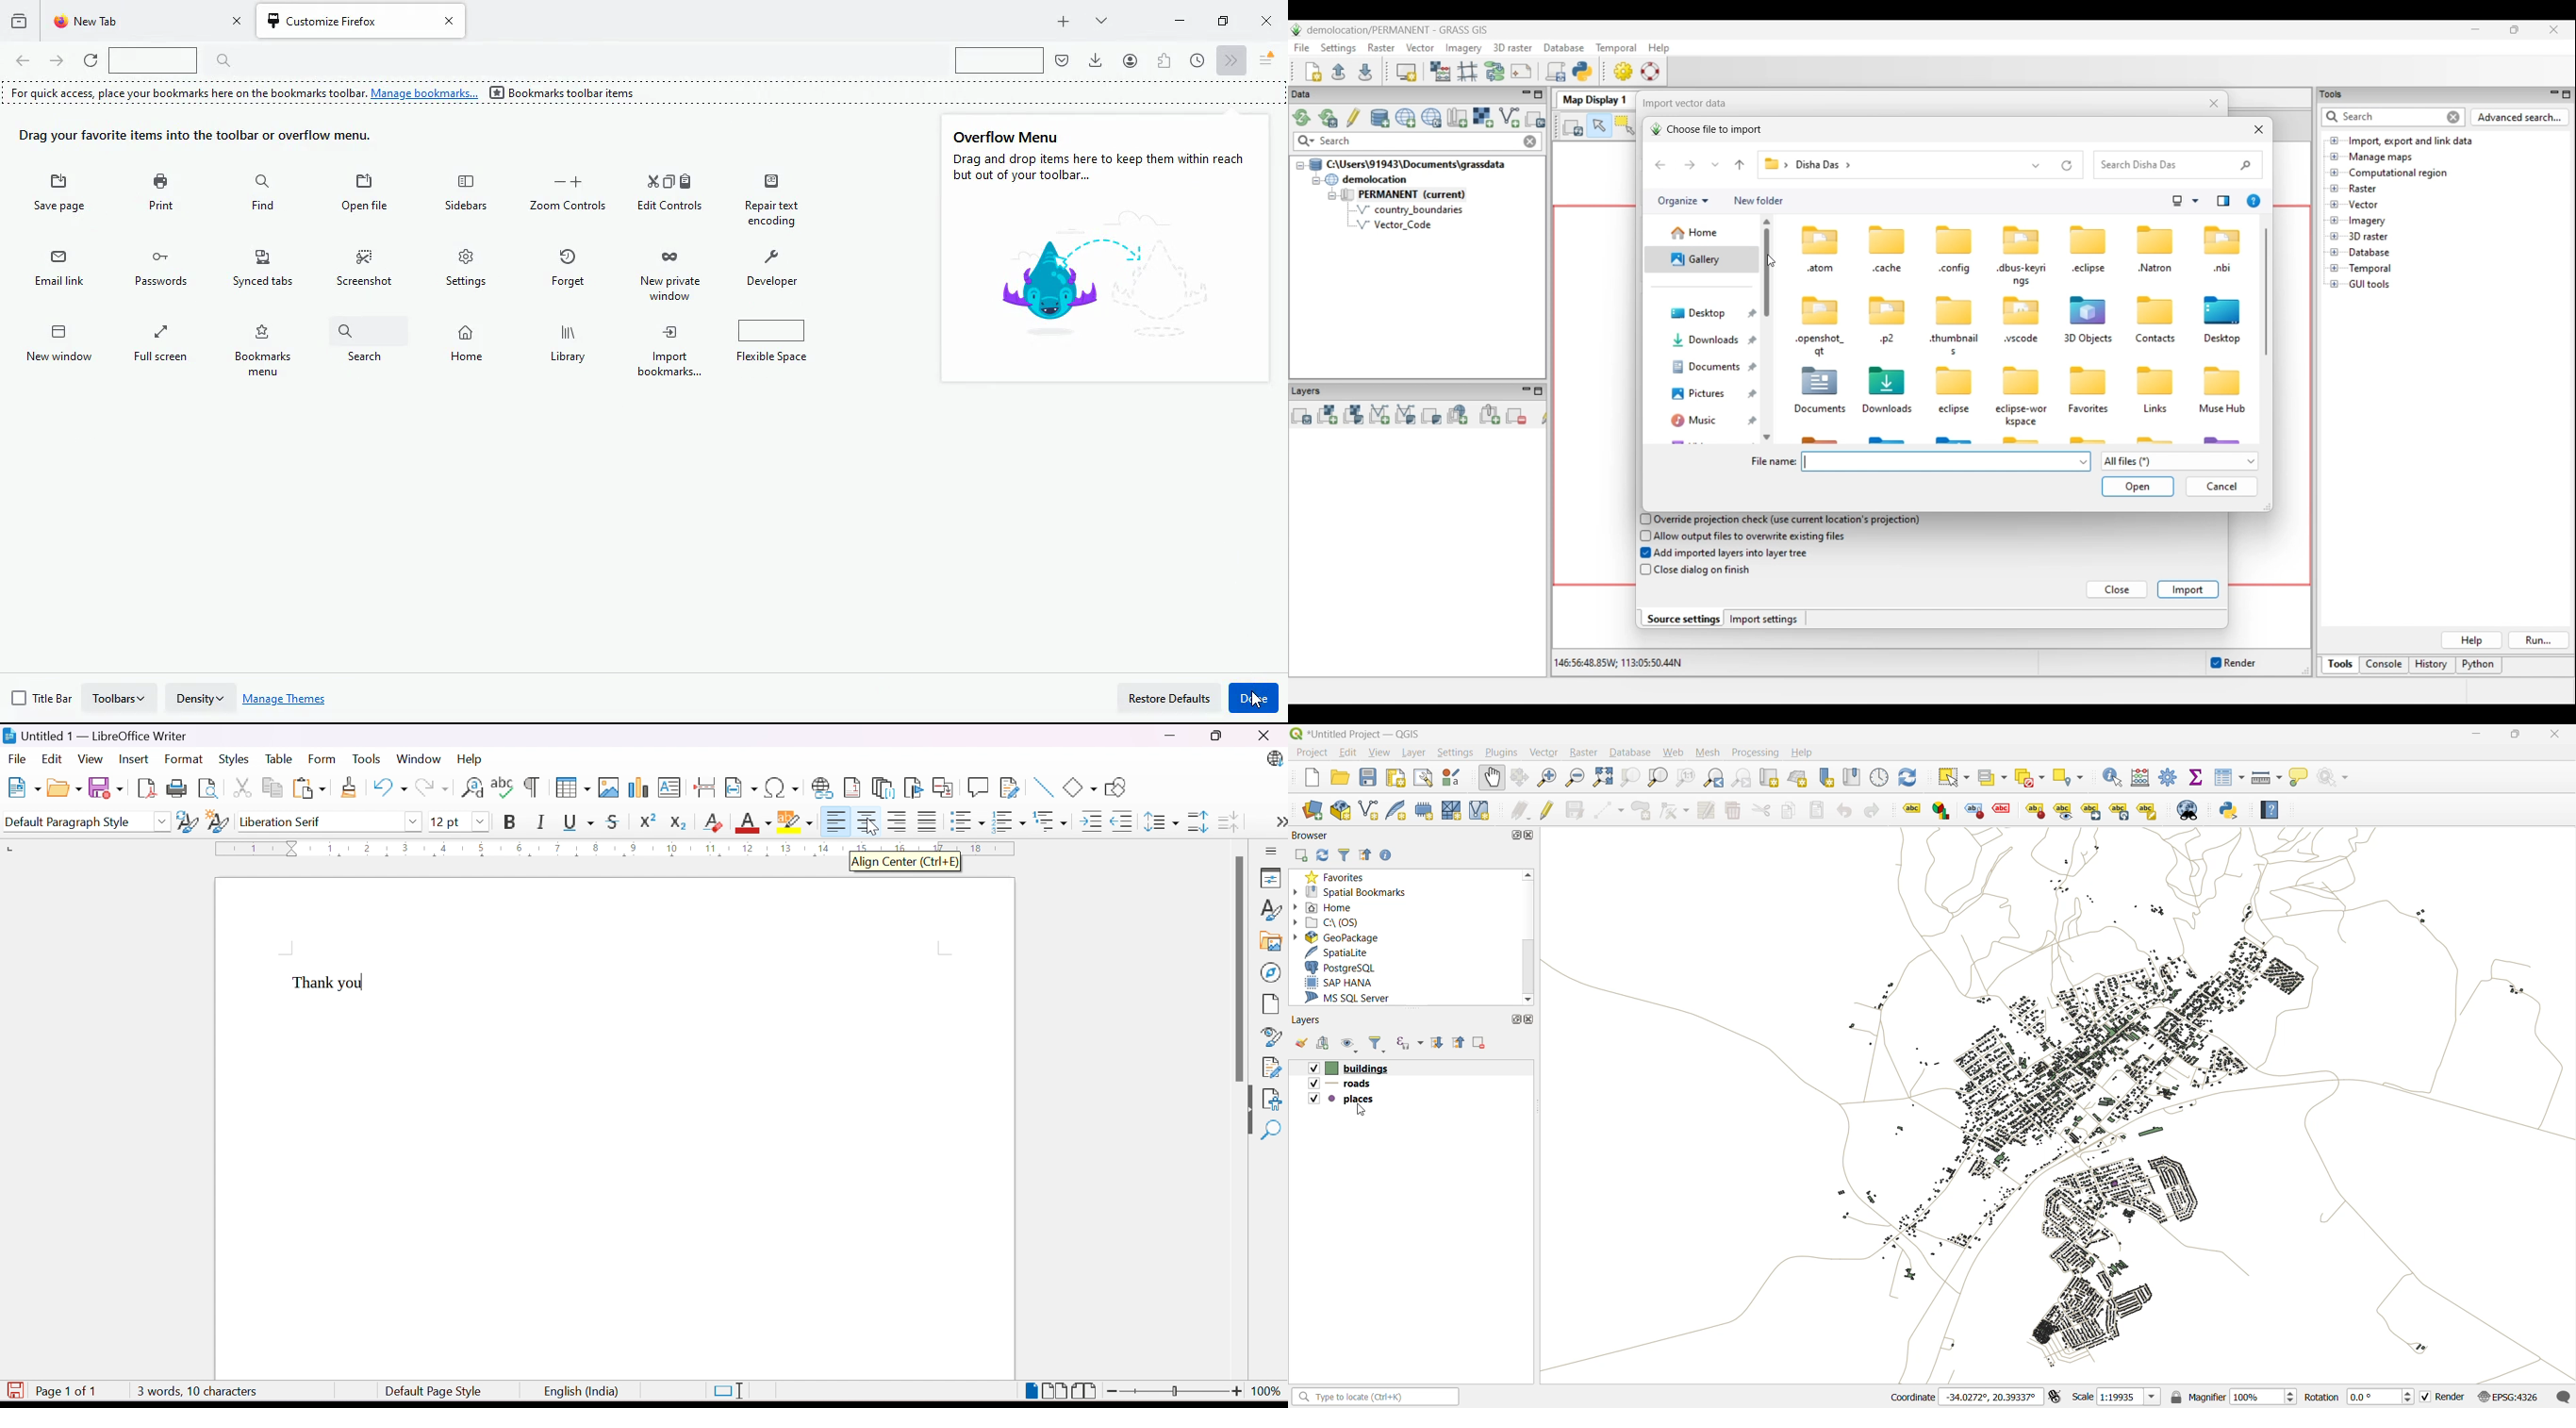 The height and width of the screenshot is (1428, 2576). Describe the element at coordinates (1530, 142) in the screenshot. I see `Close input made to quick search` at that location.